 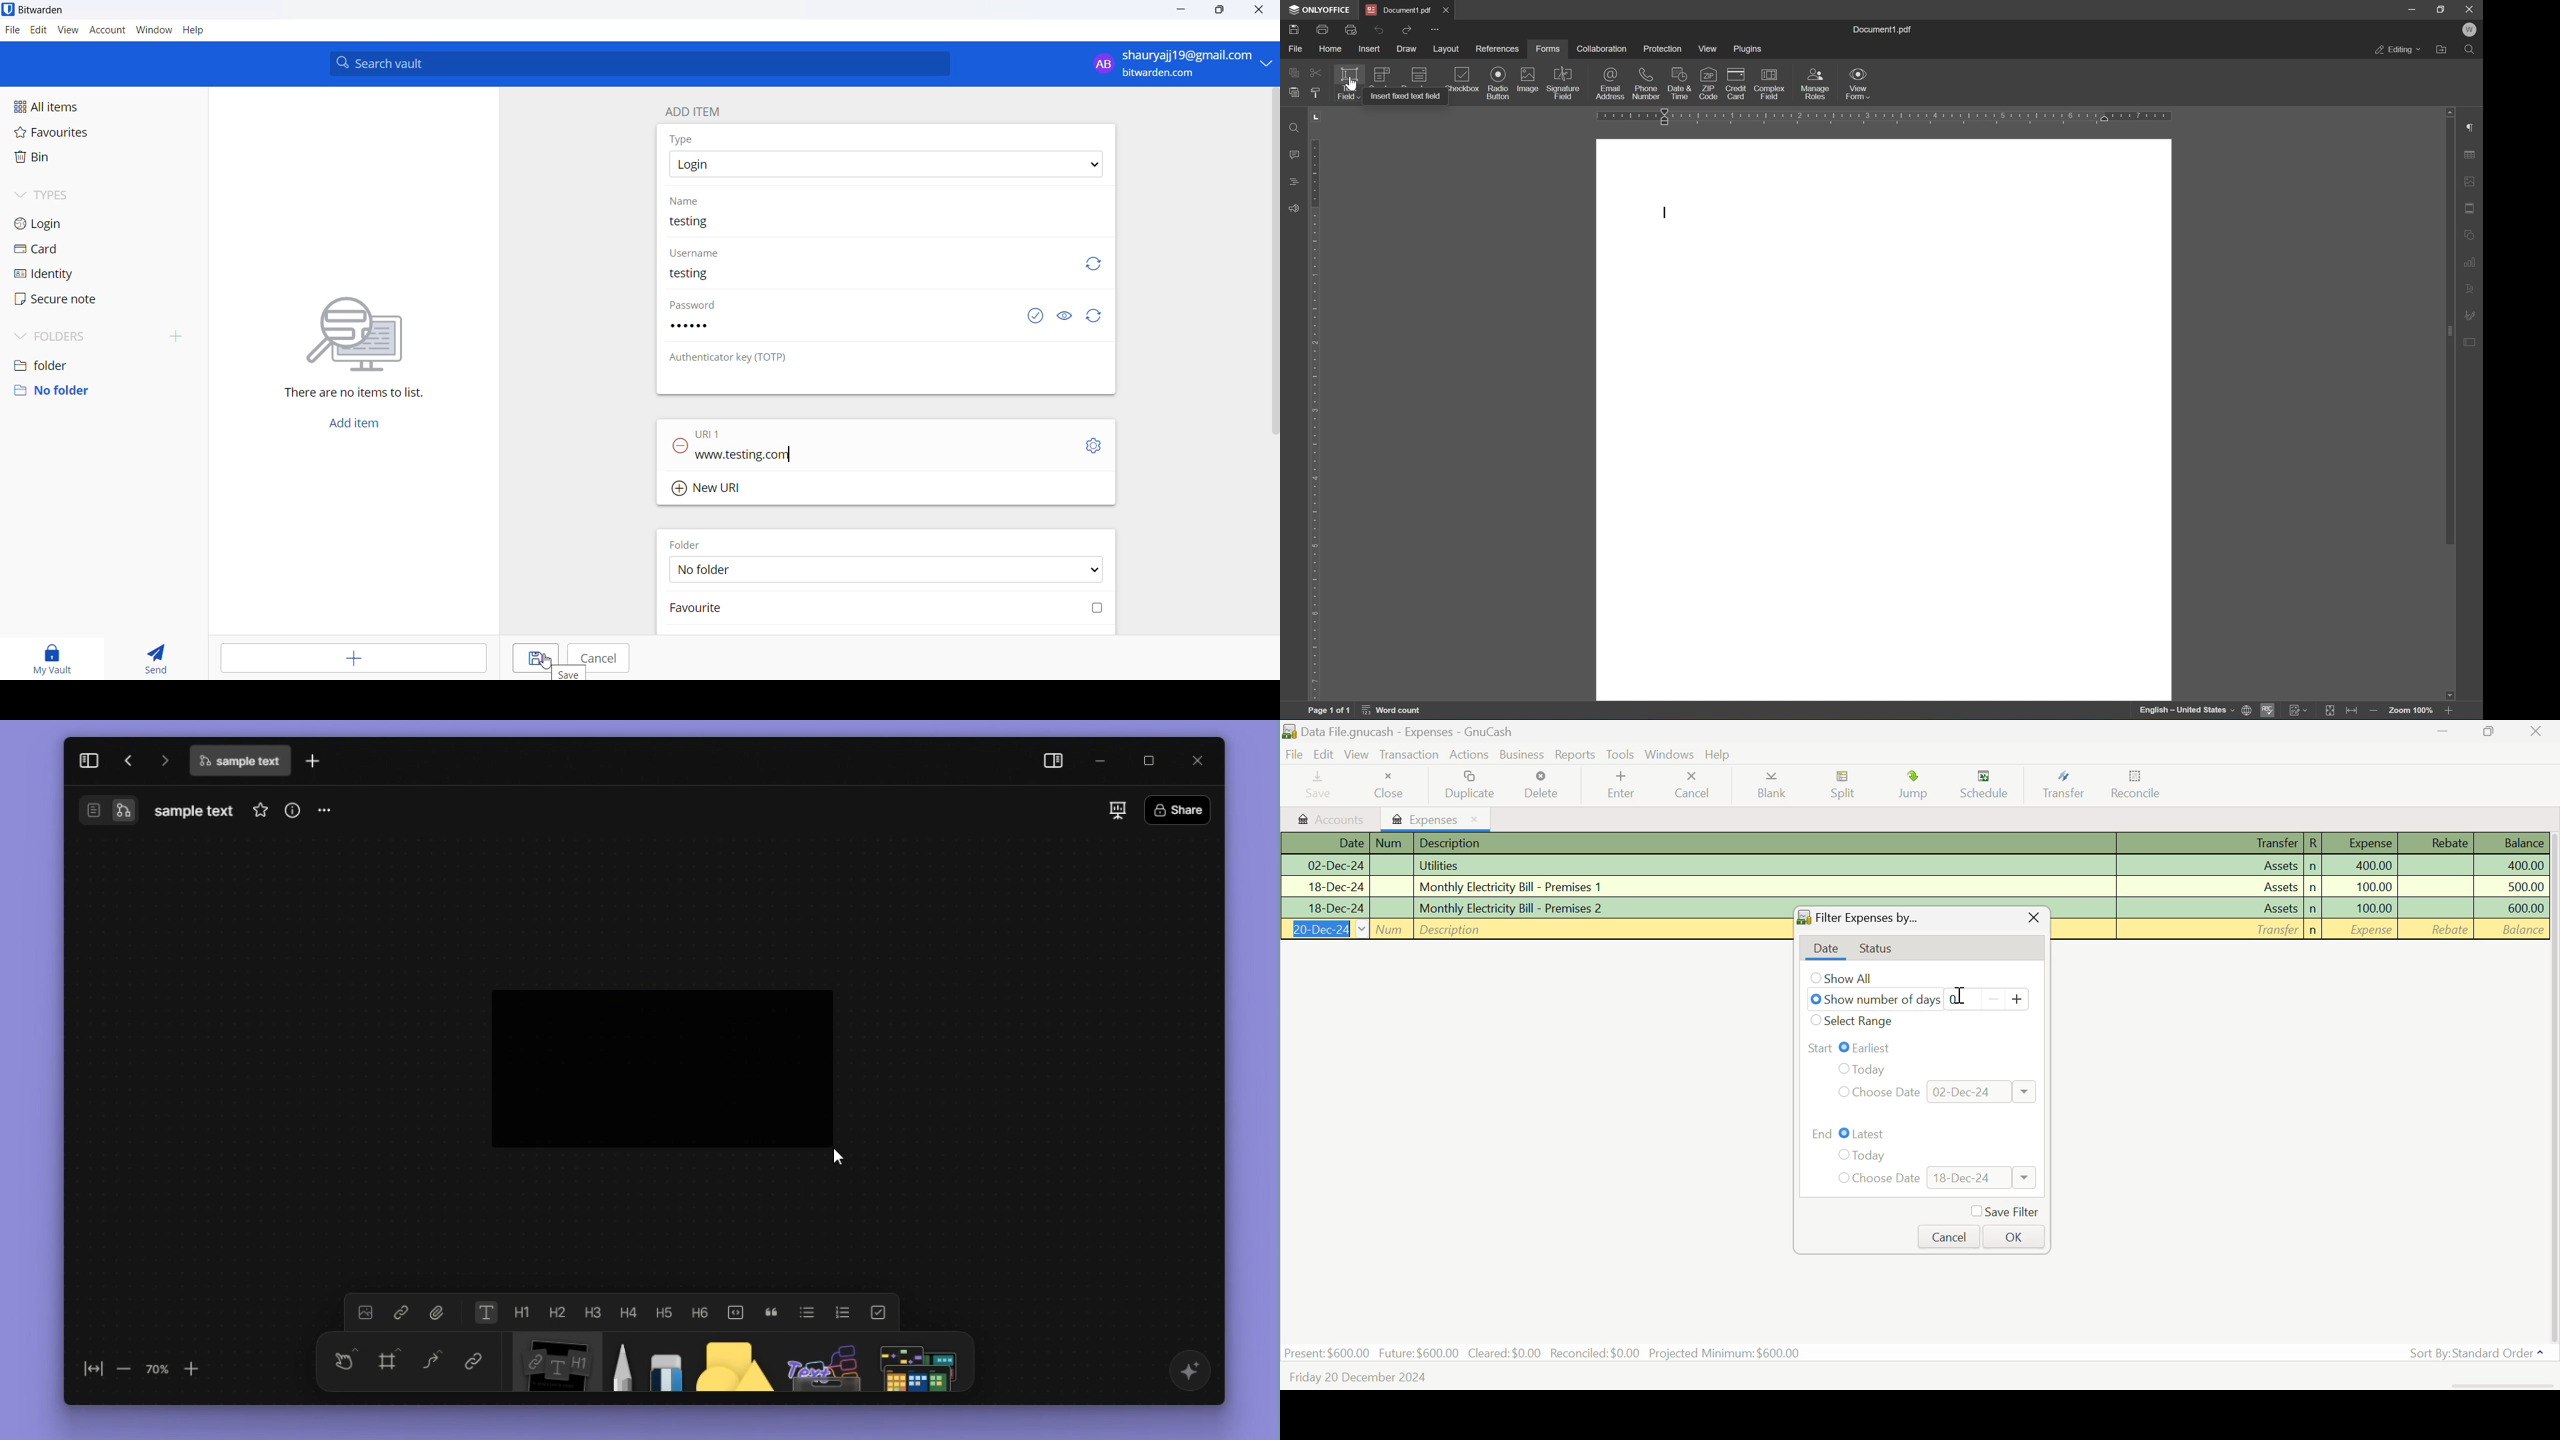 I want to click on header and footer settings, so click(x=2473, y=207).